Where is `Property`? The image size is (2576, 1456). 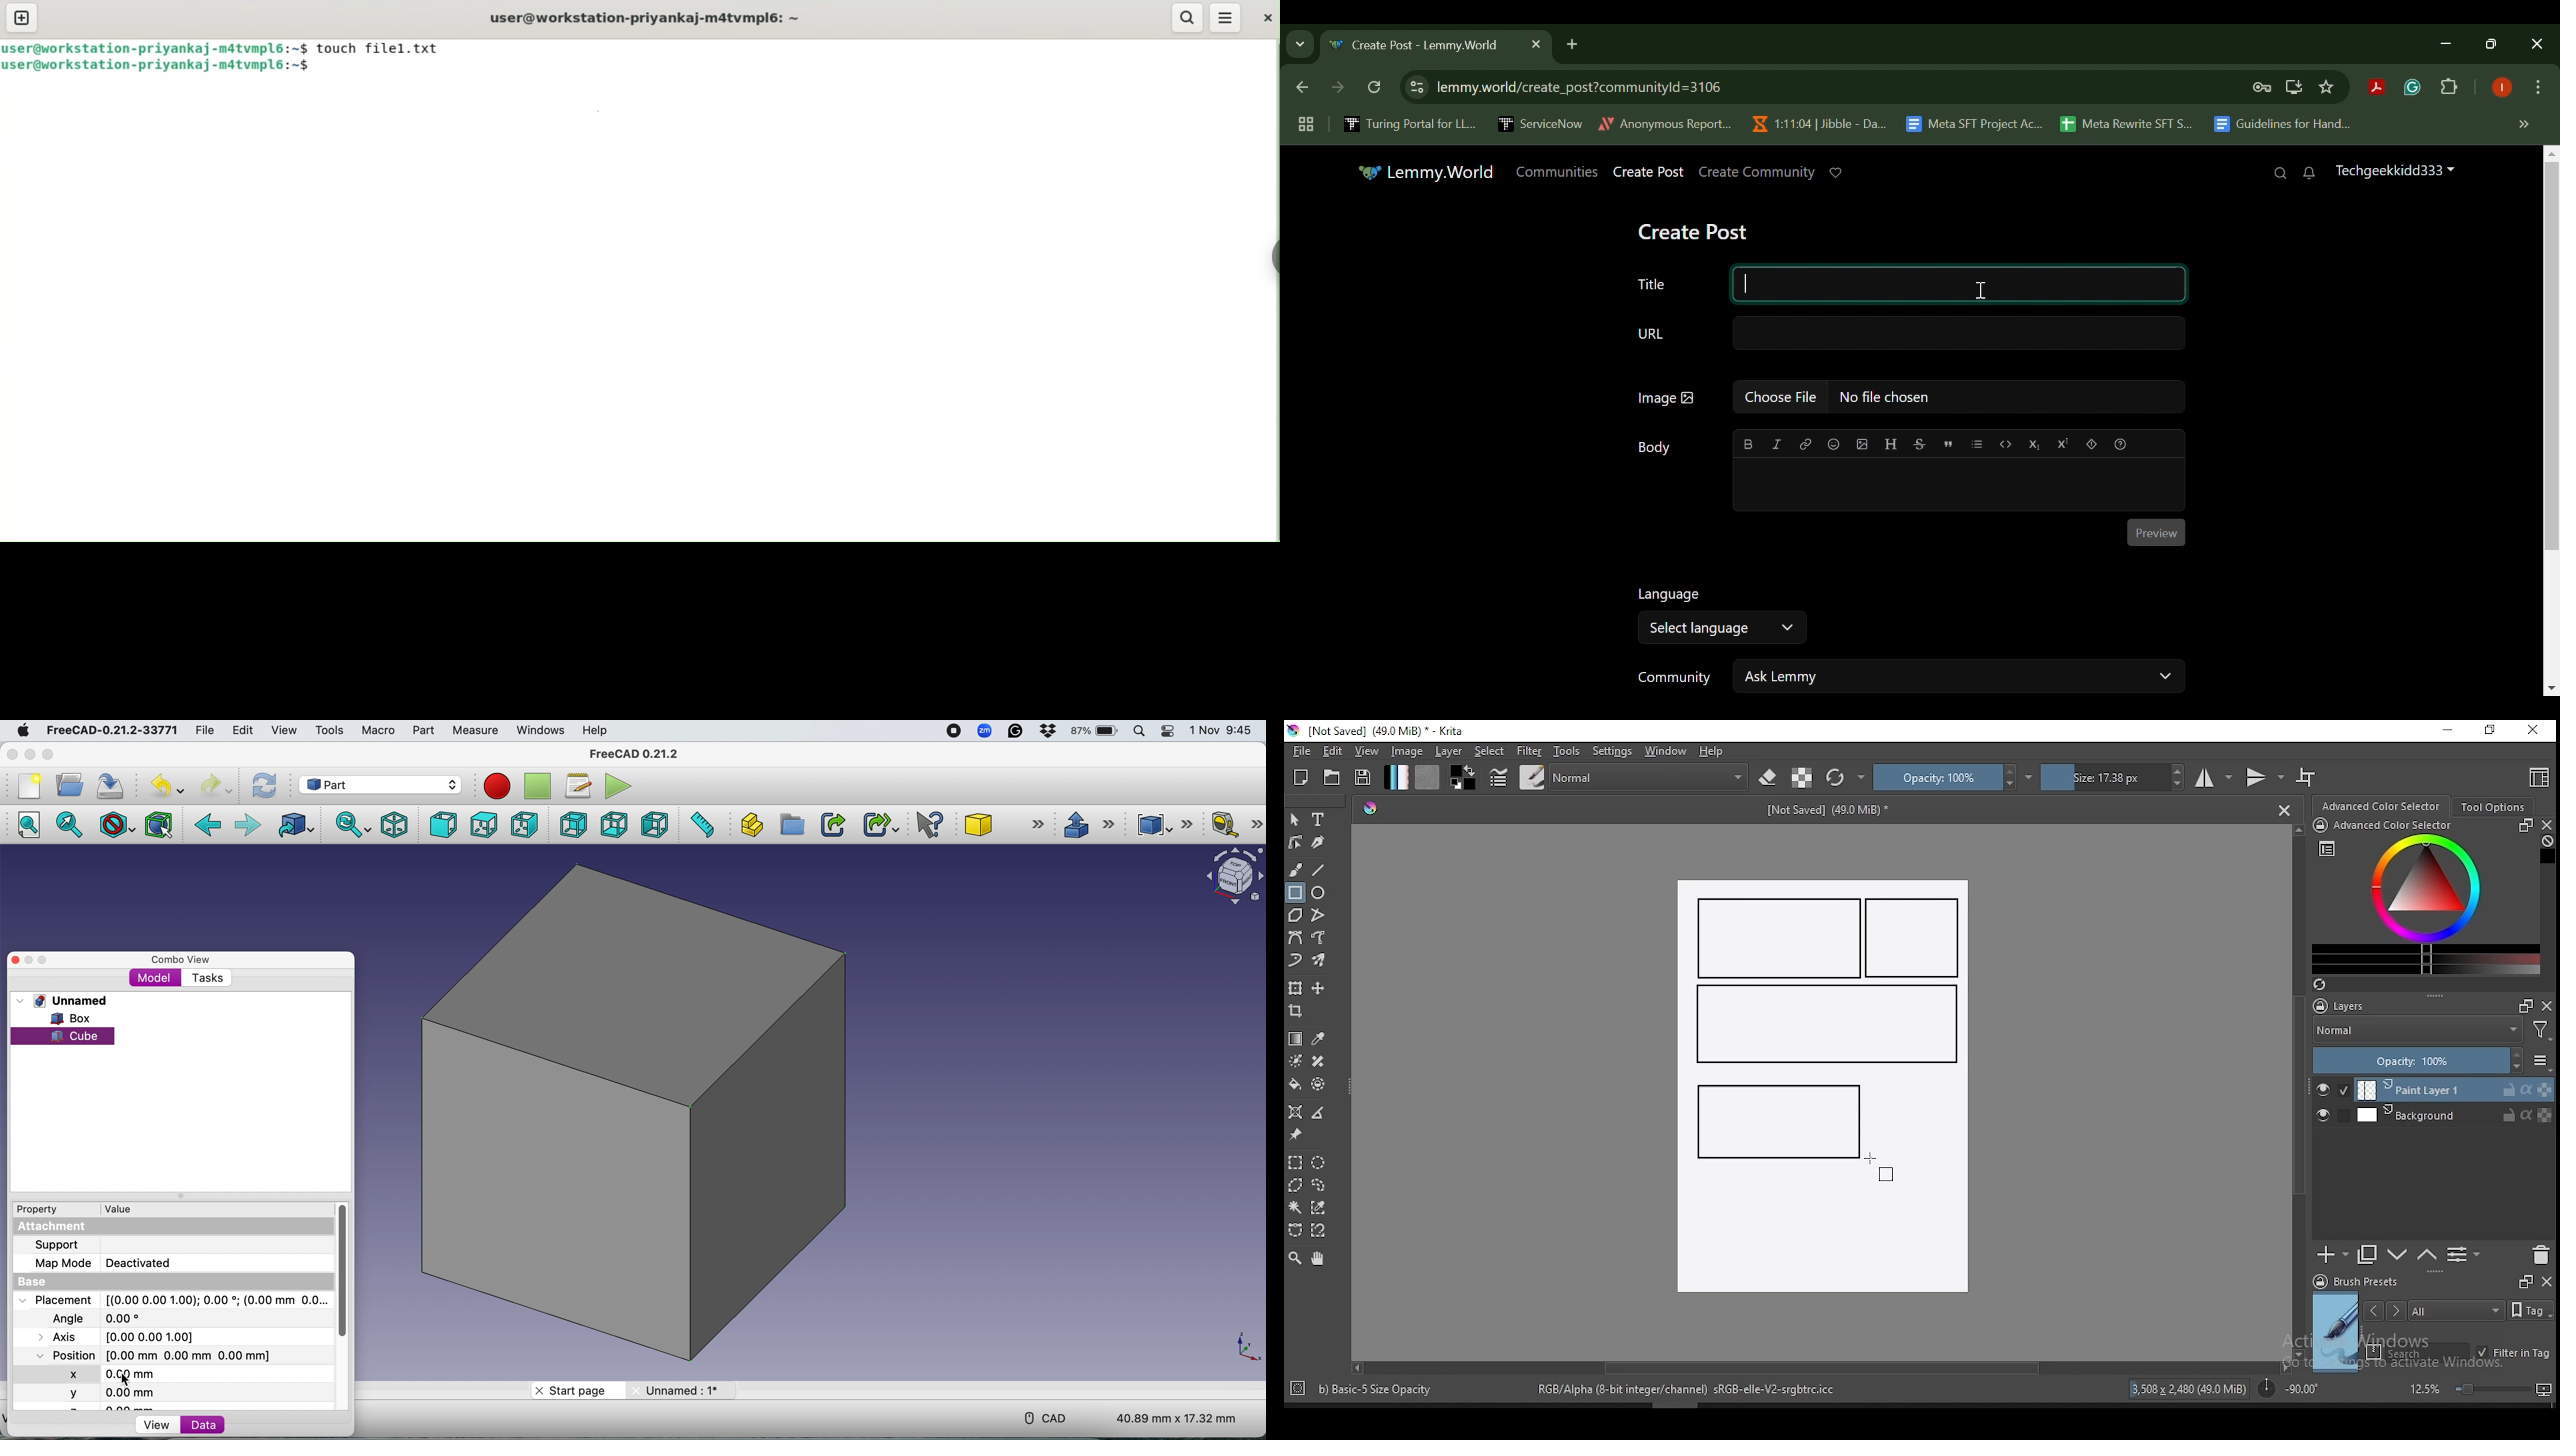 Property is located at coordinates (32, 1209).